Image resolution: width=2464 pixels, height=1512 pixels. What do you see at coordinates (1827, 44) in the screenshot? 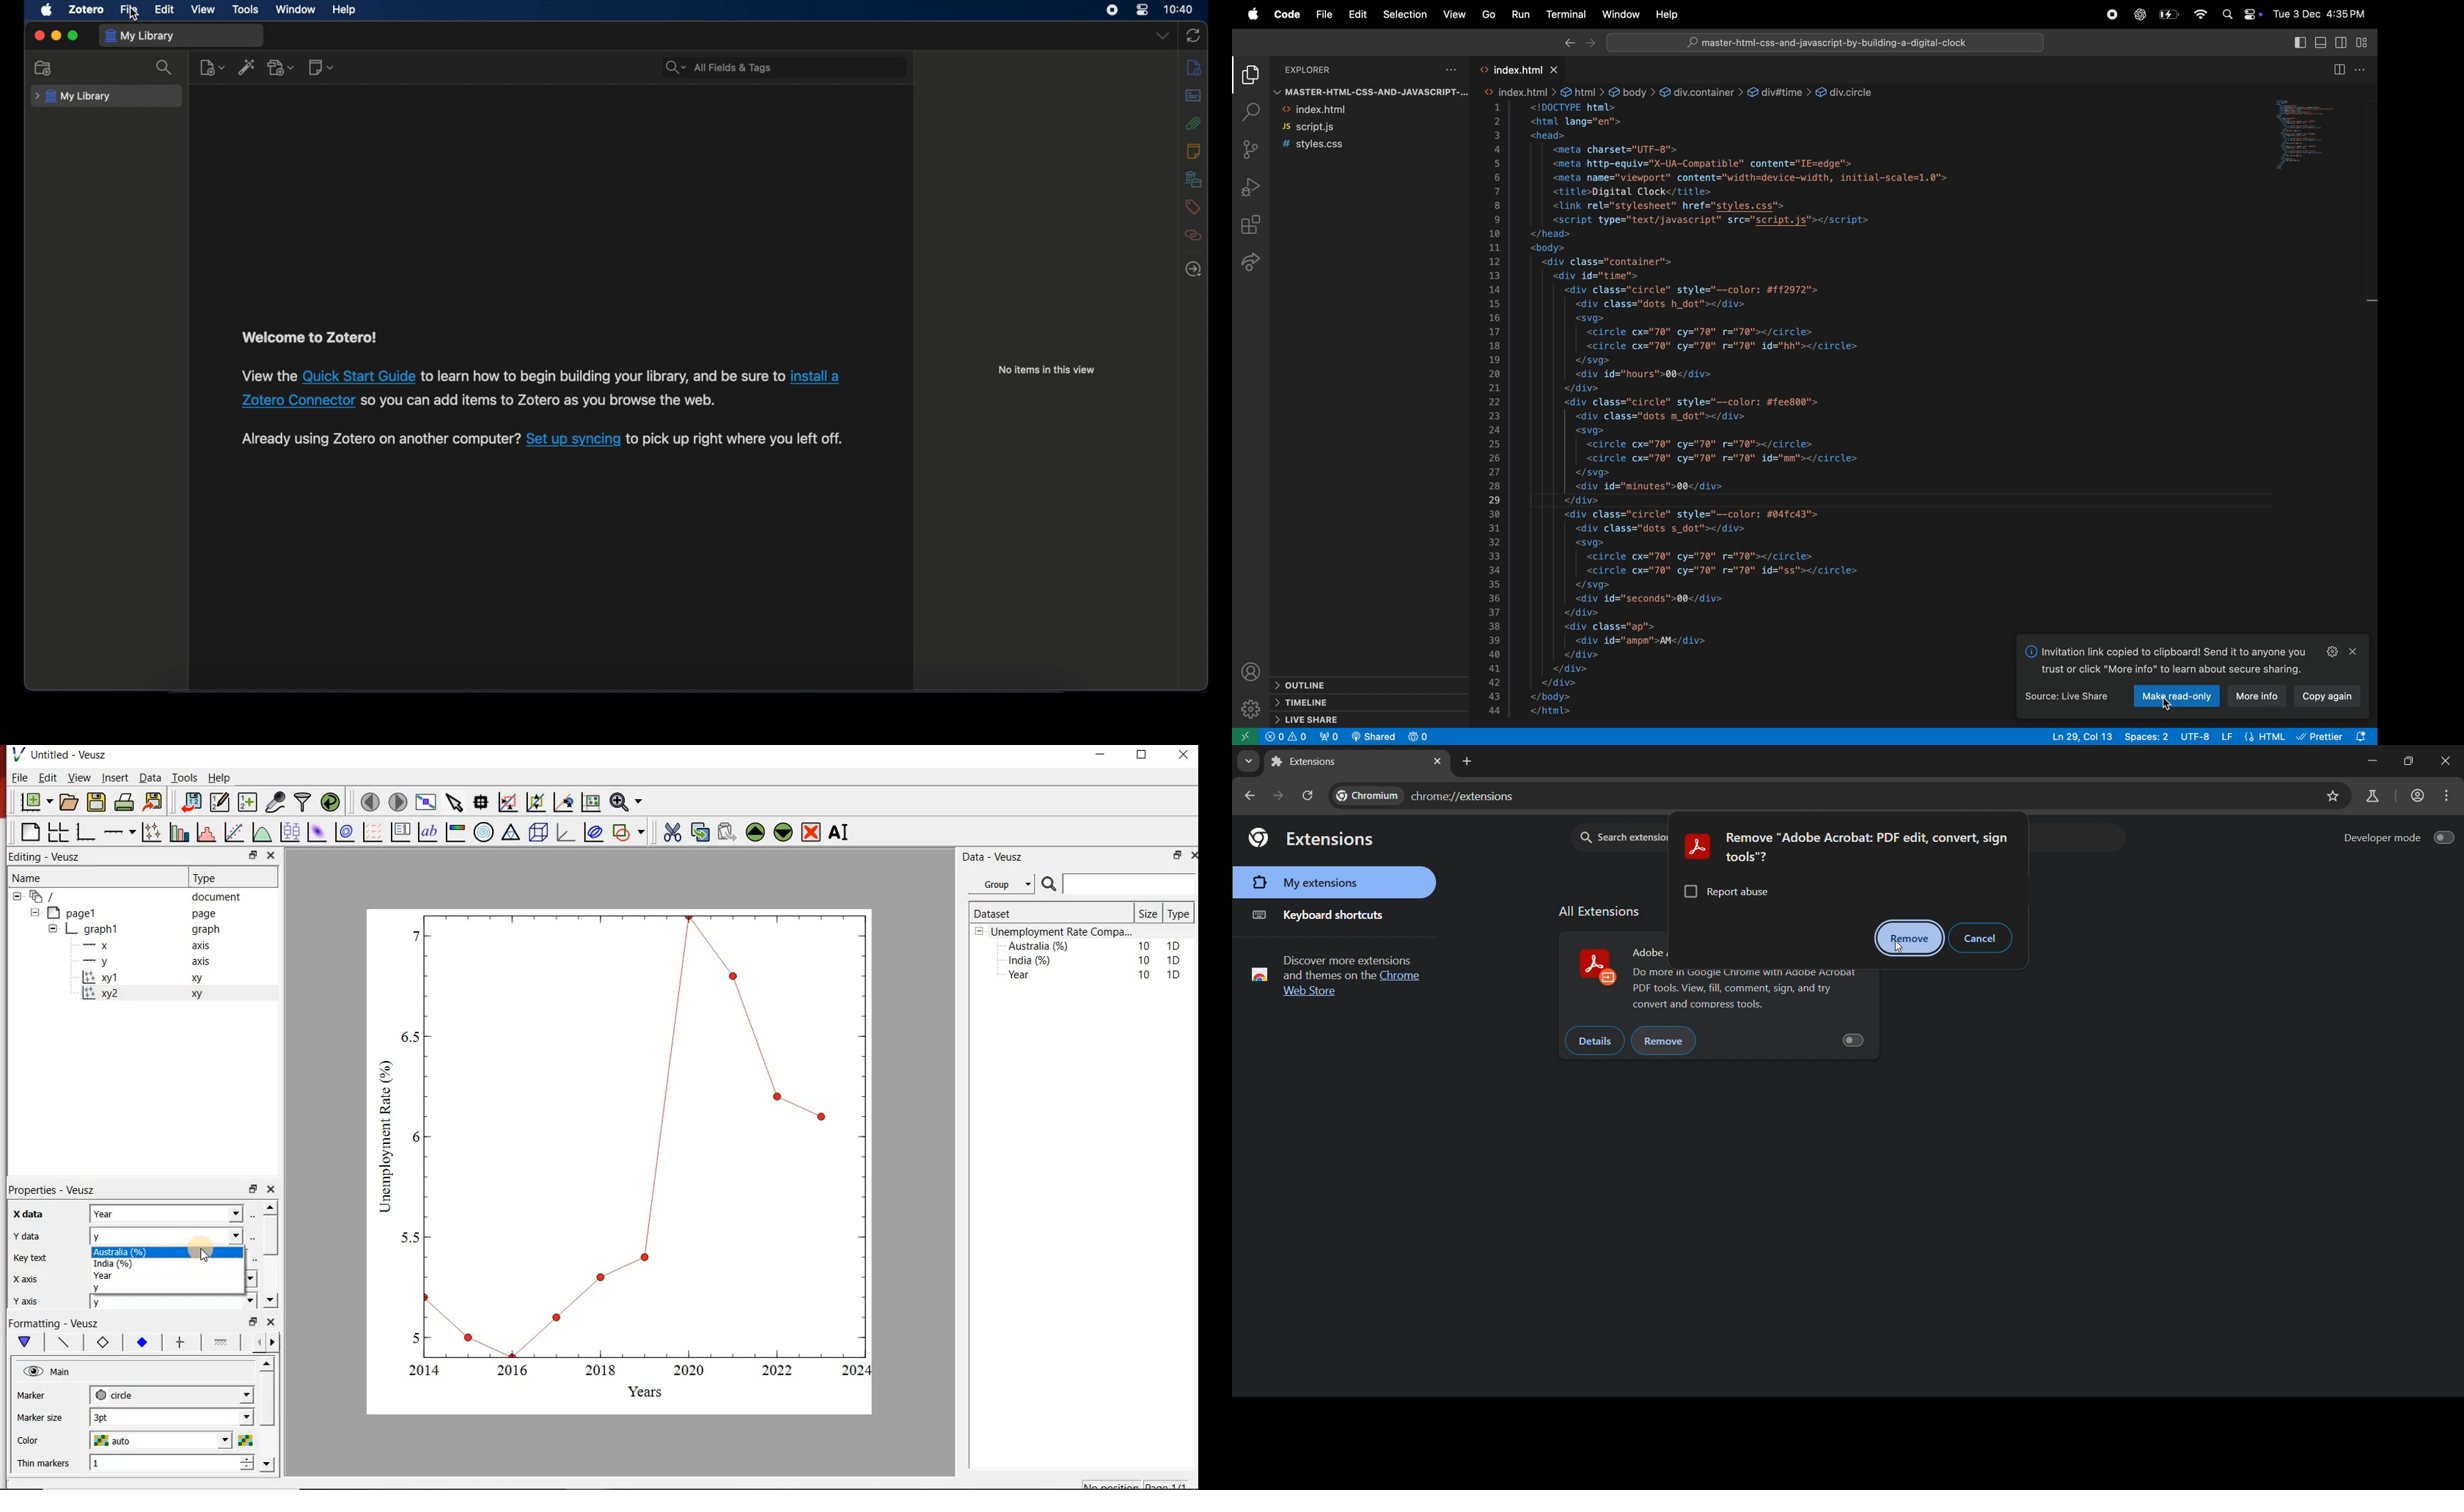
I see `serach bar` at bounding box center [1827, 44].